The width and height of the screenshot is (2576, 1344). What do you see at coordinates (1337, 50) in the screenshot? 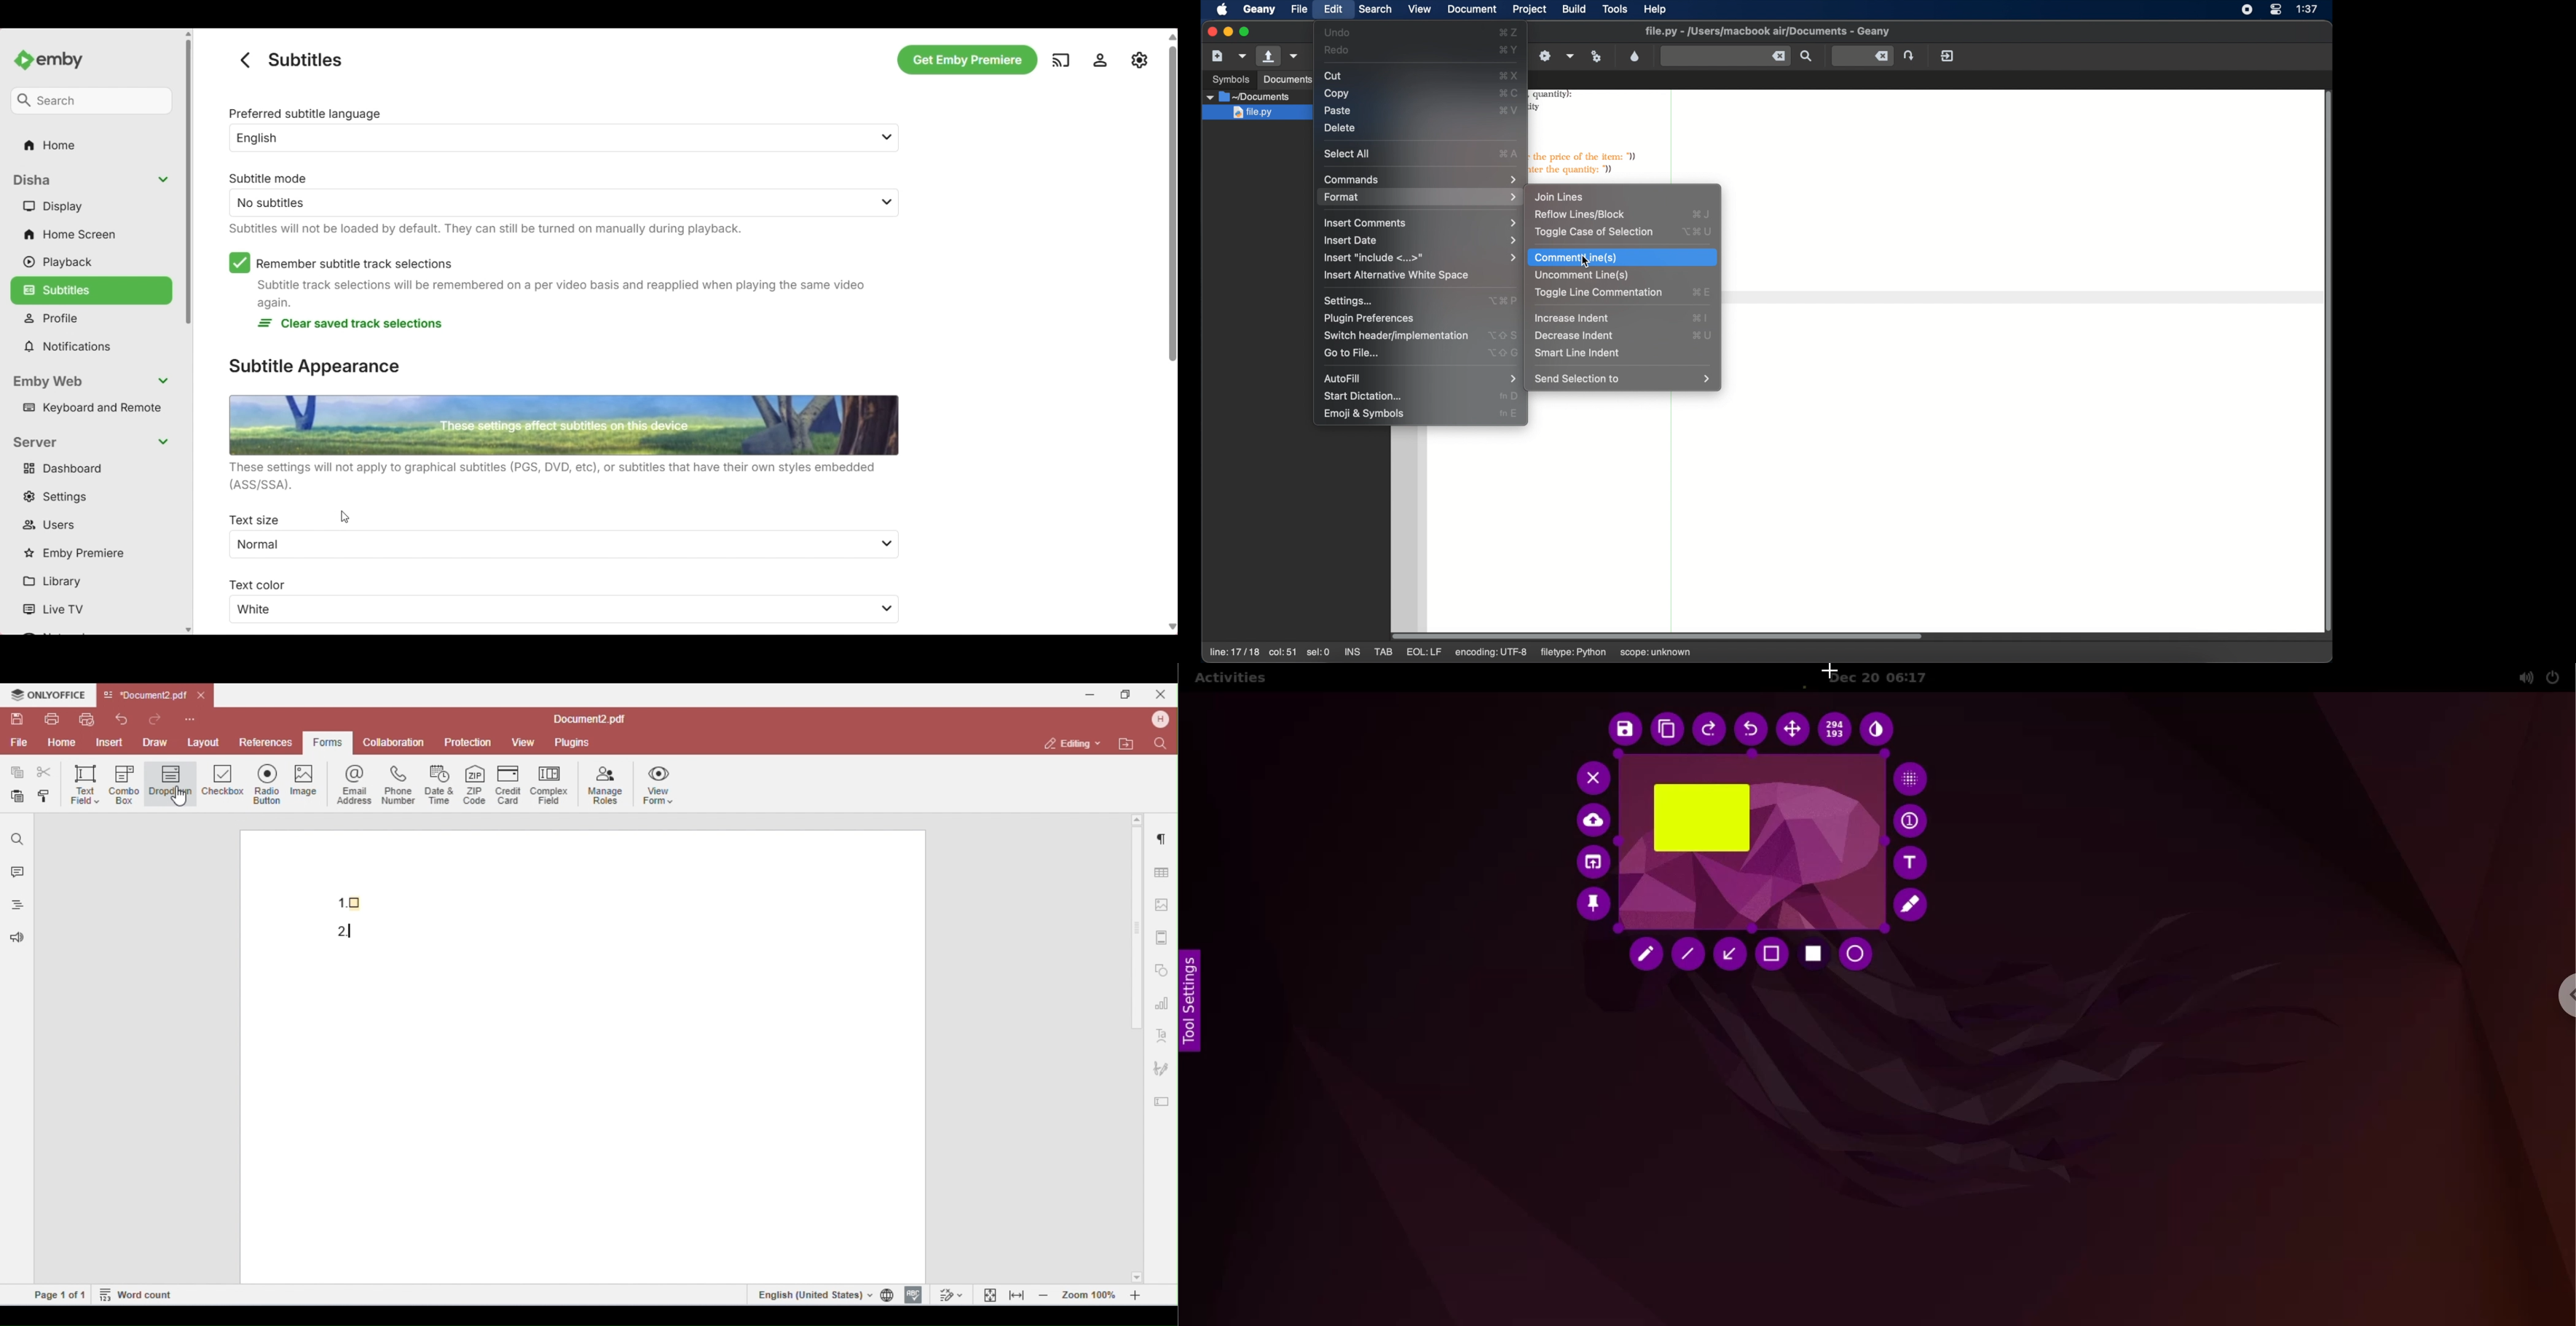
I see `redo` at bounding box center [1337, 50].